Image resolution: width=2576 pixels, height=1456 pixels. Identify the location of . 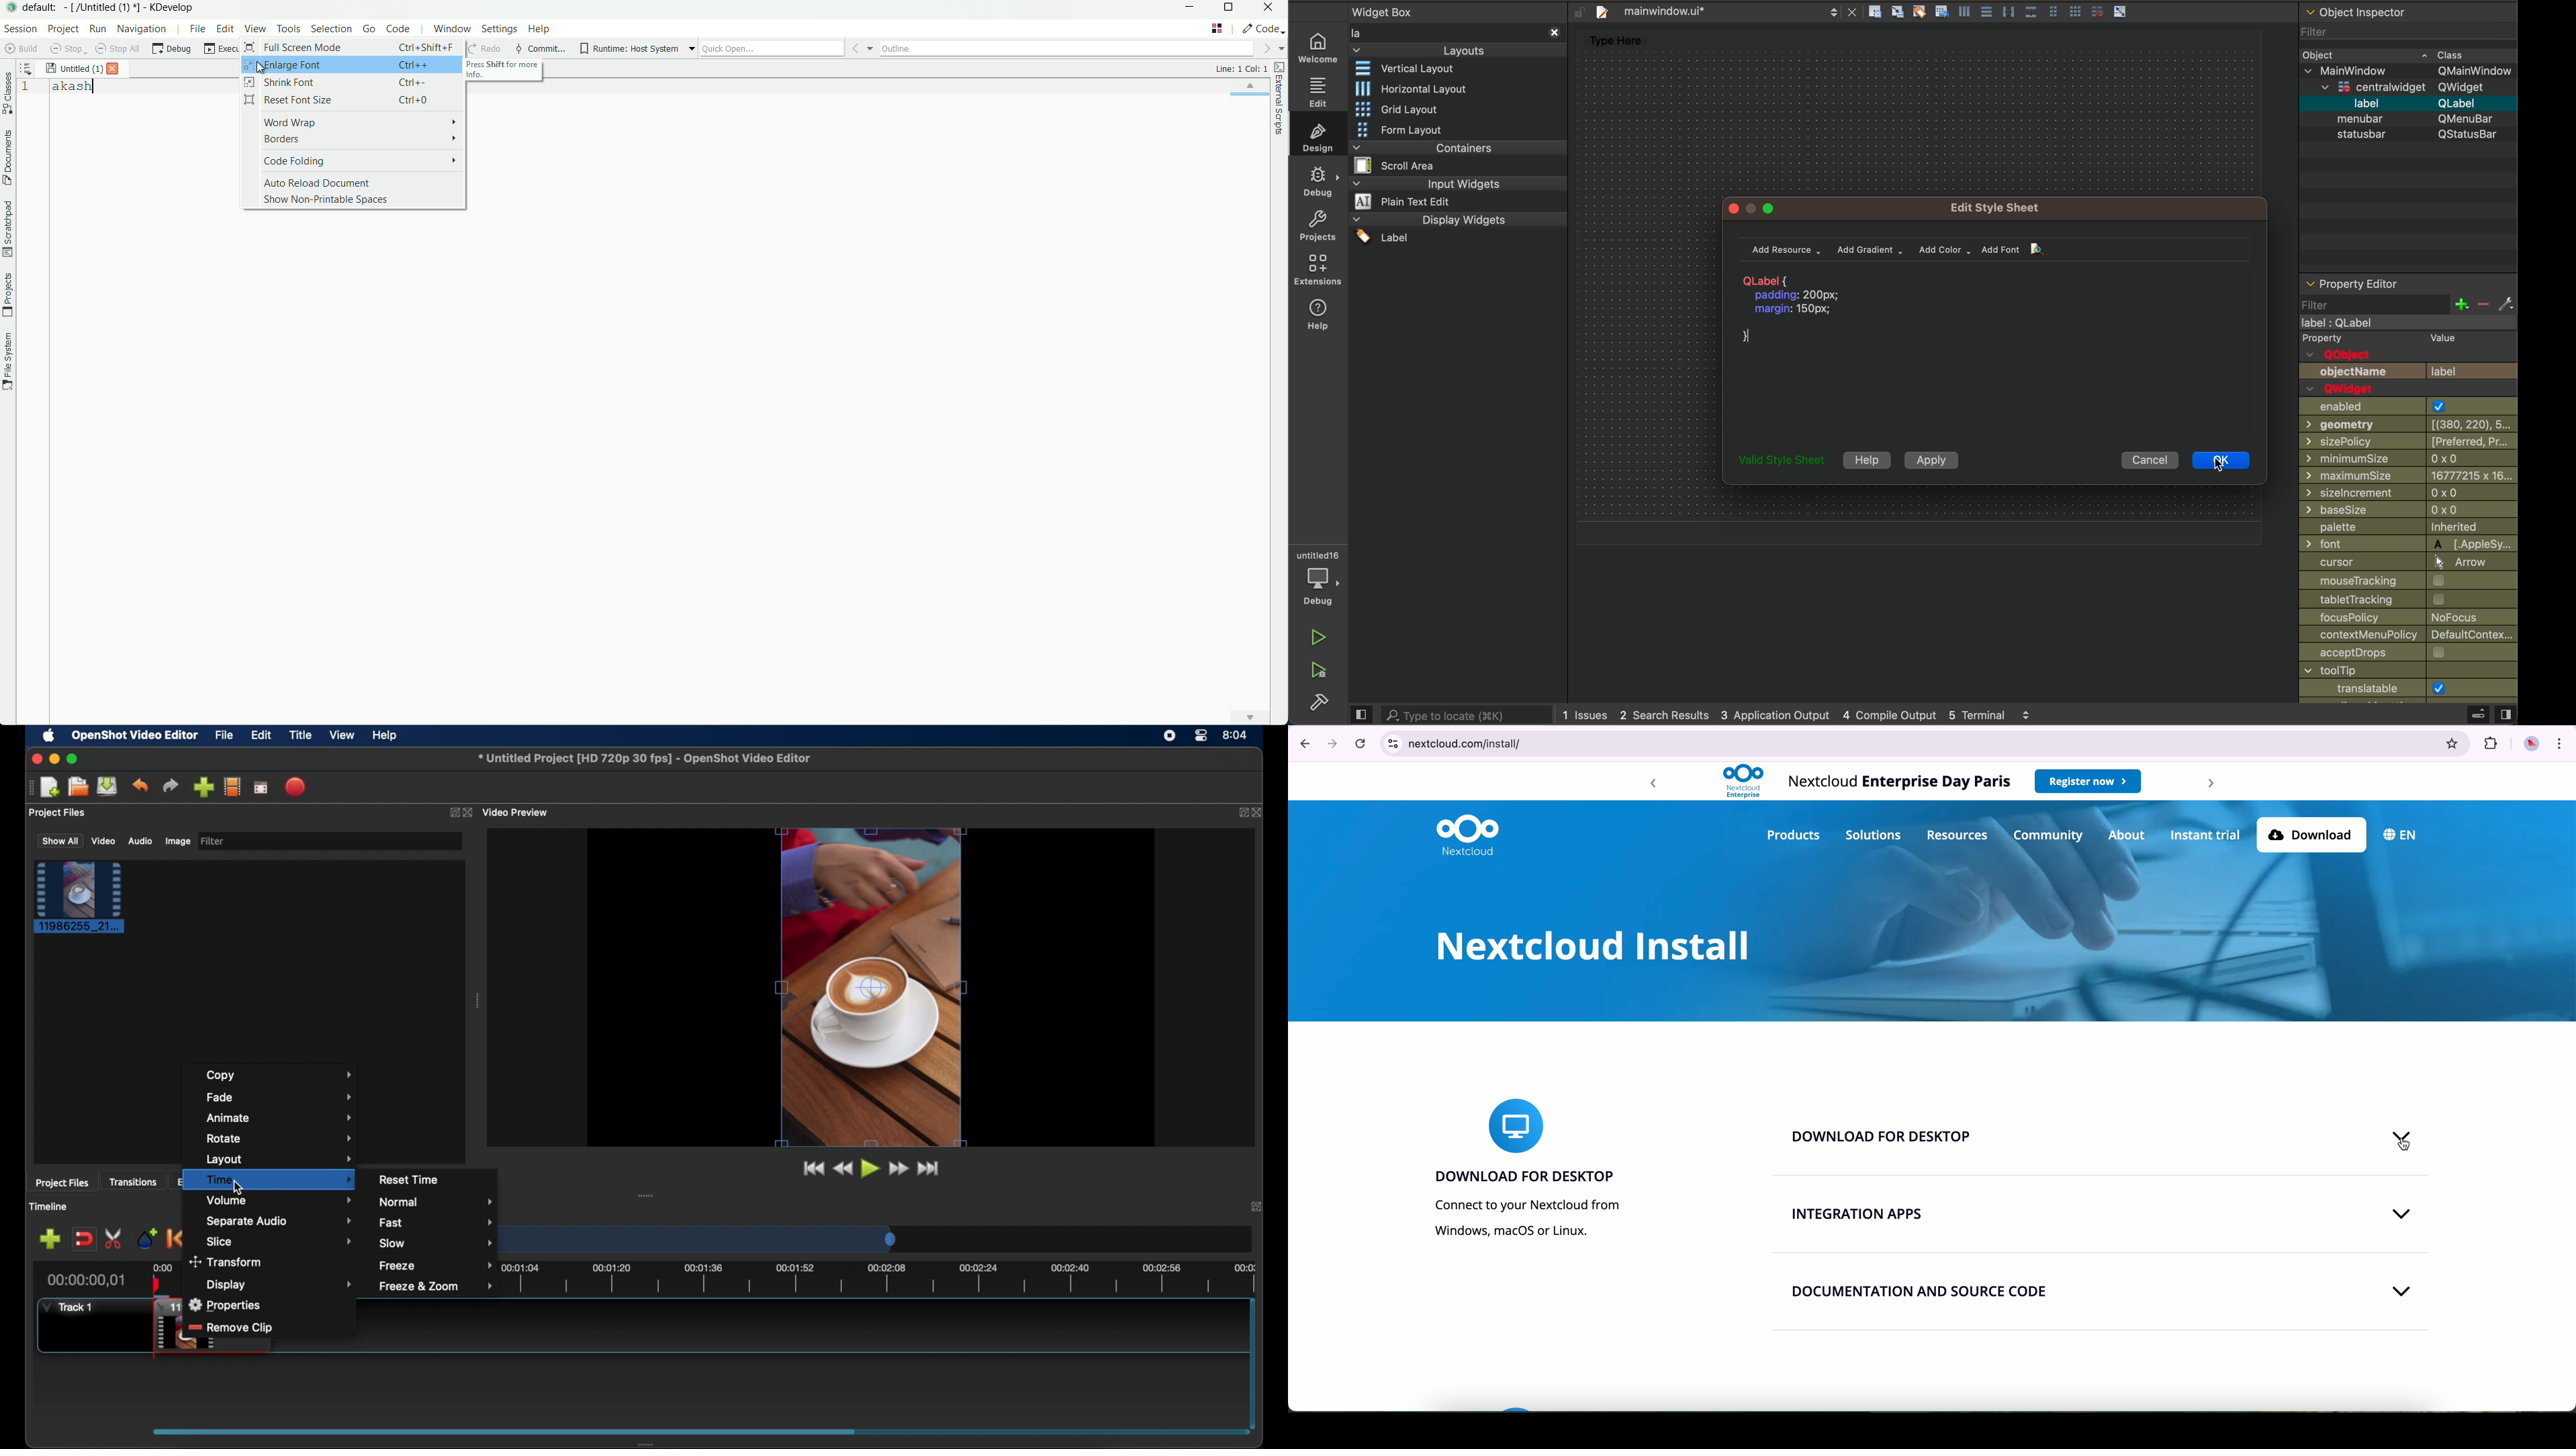
(2409, 671).